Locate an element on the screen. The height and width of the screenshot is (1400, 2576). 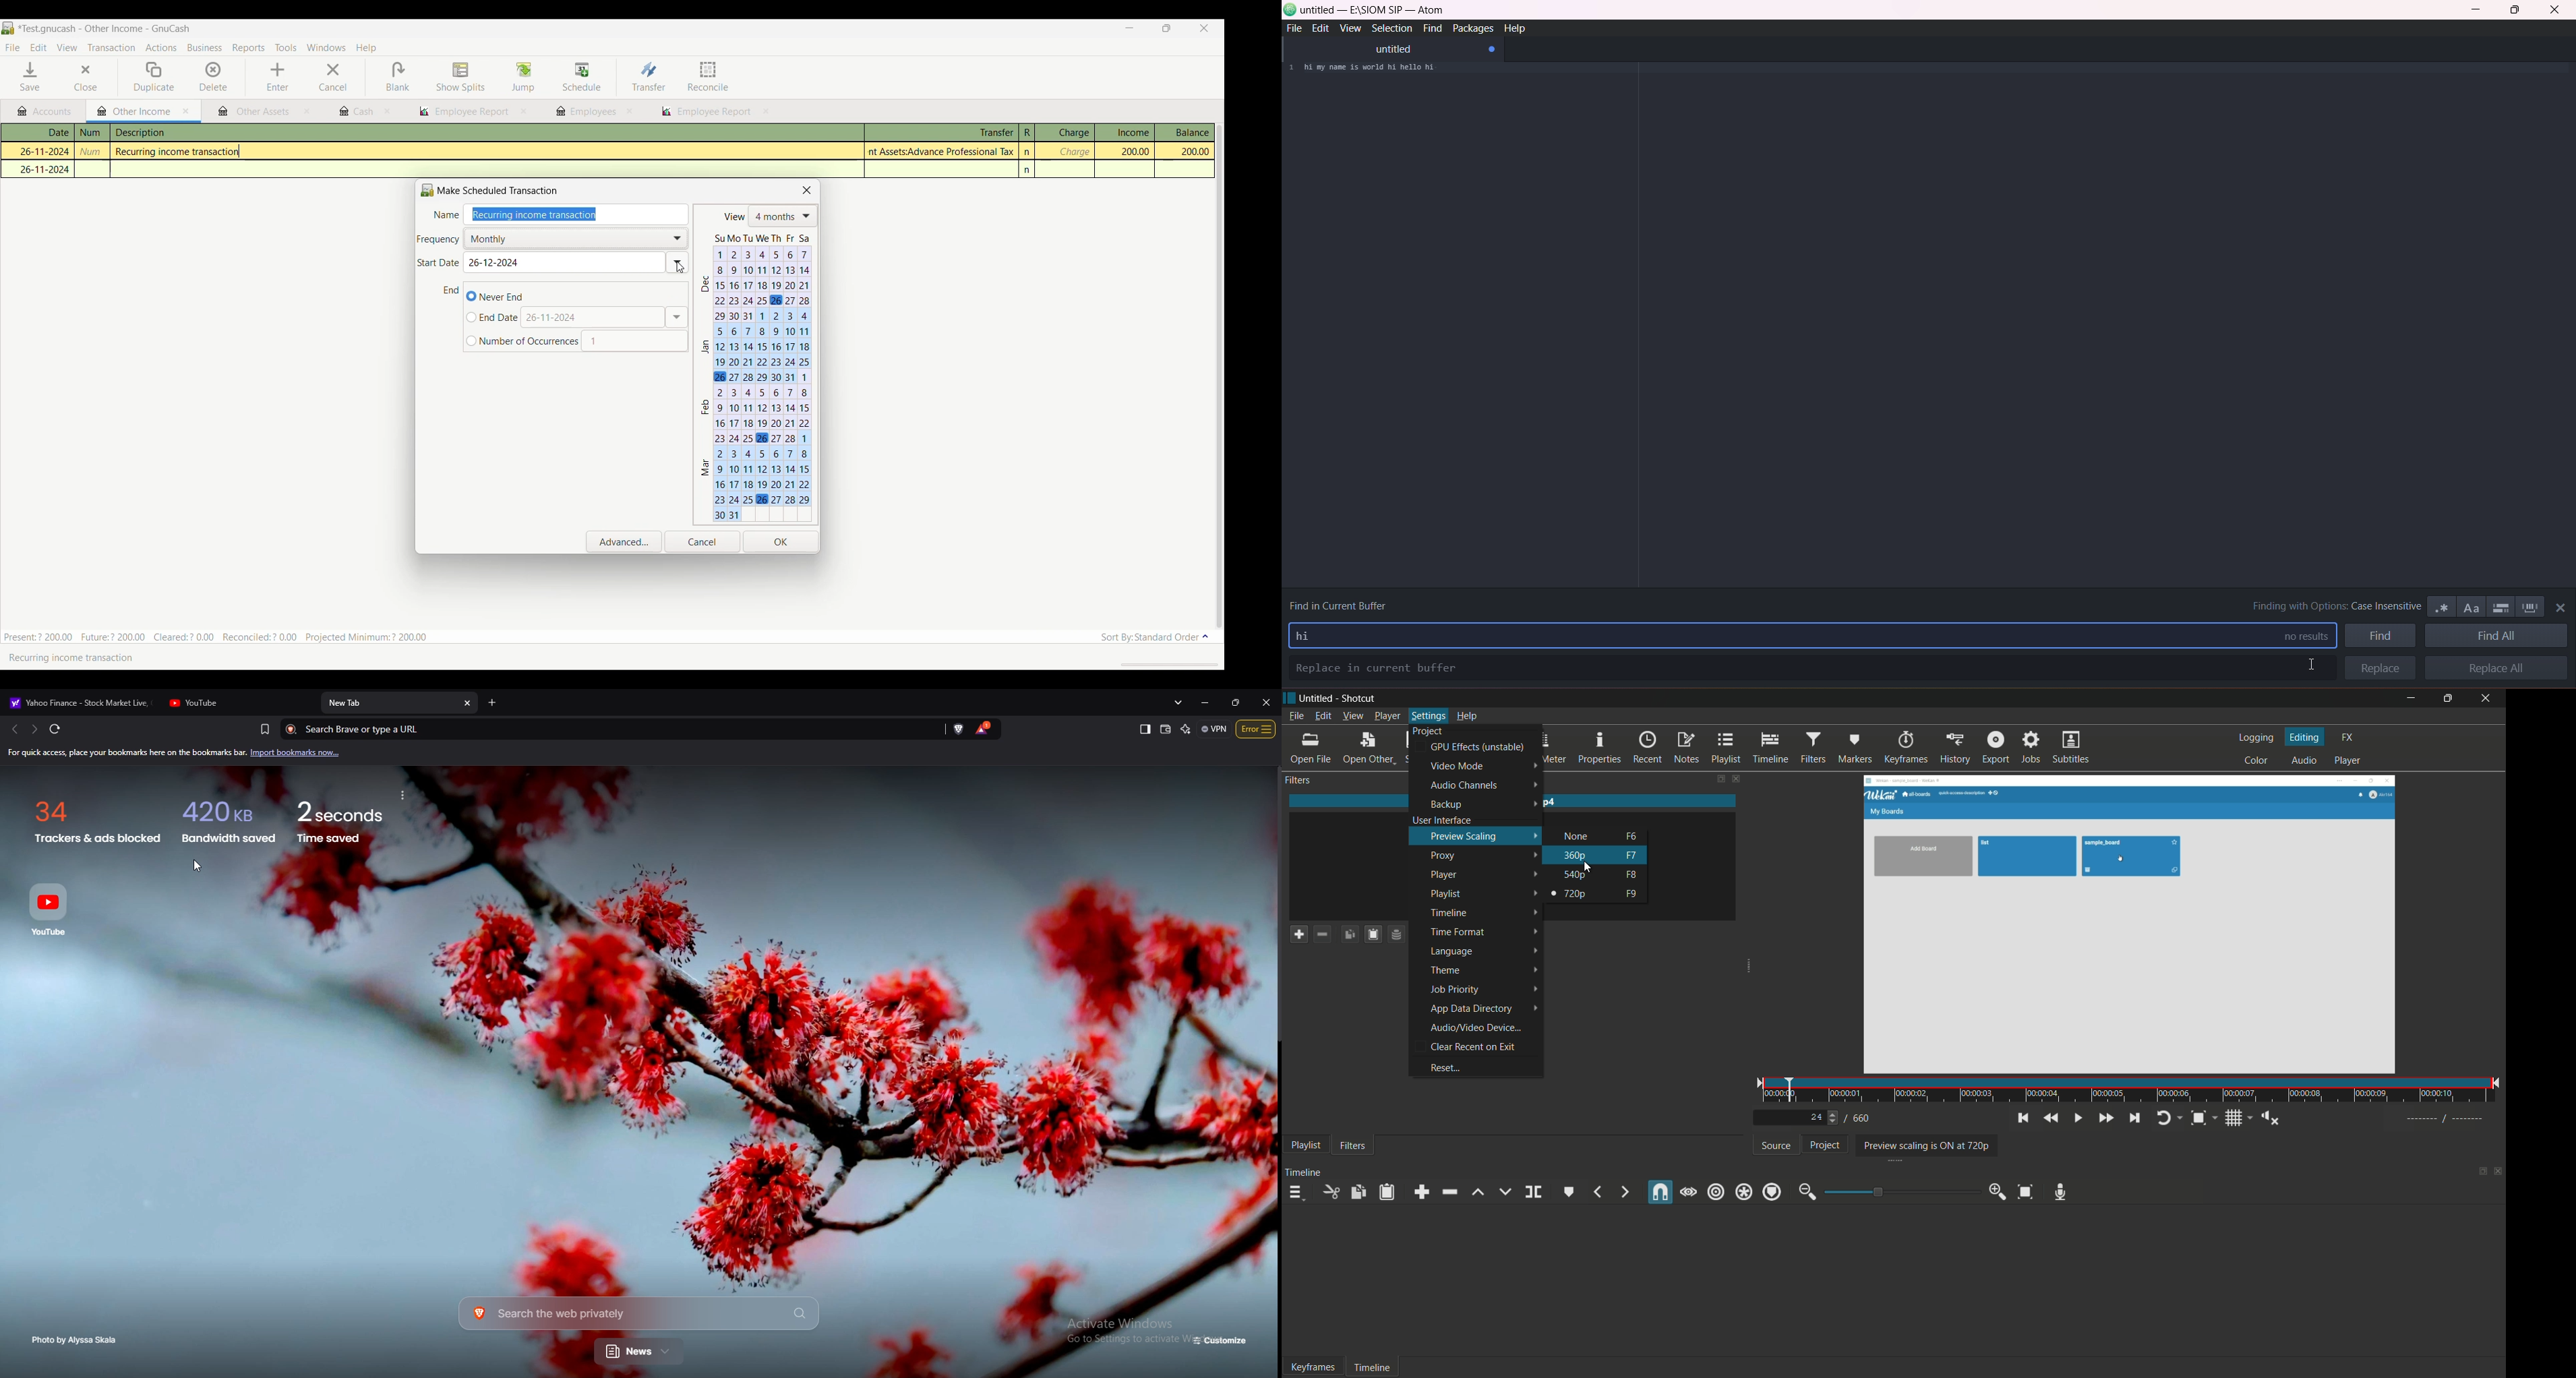
editing is located at coordinates (2305, 737).